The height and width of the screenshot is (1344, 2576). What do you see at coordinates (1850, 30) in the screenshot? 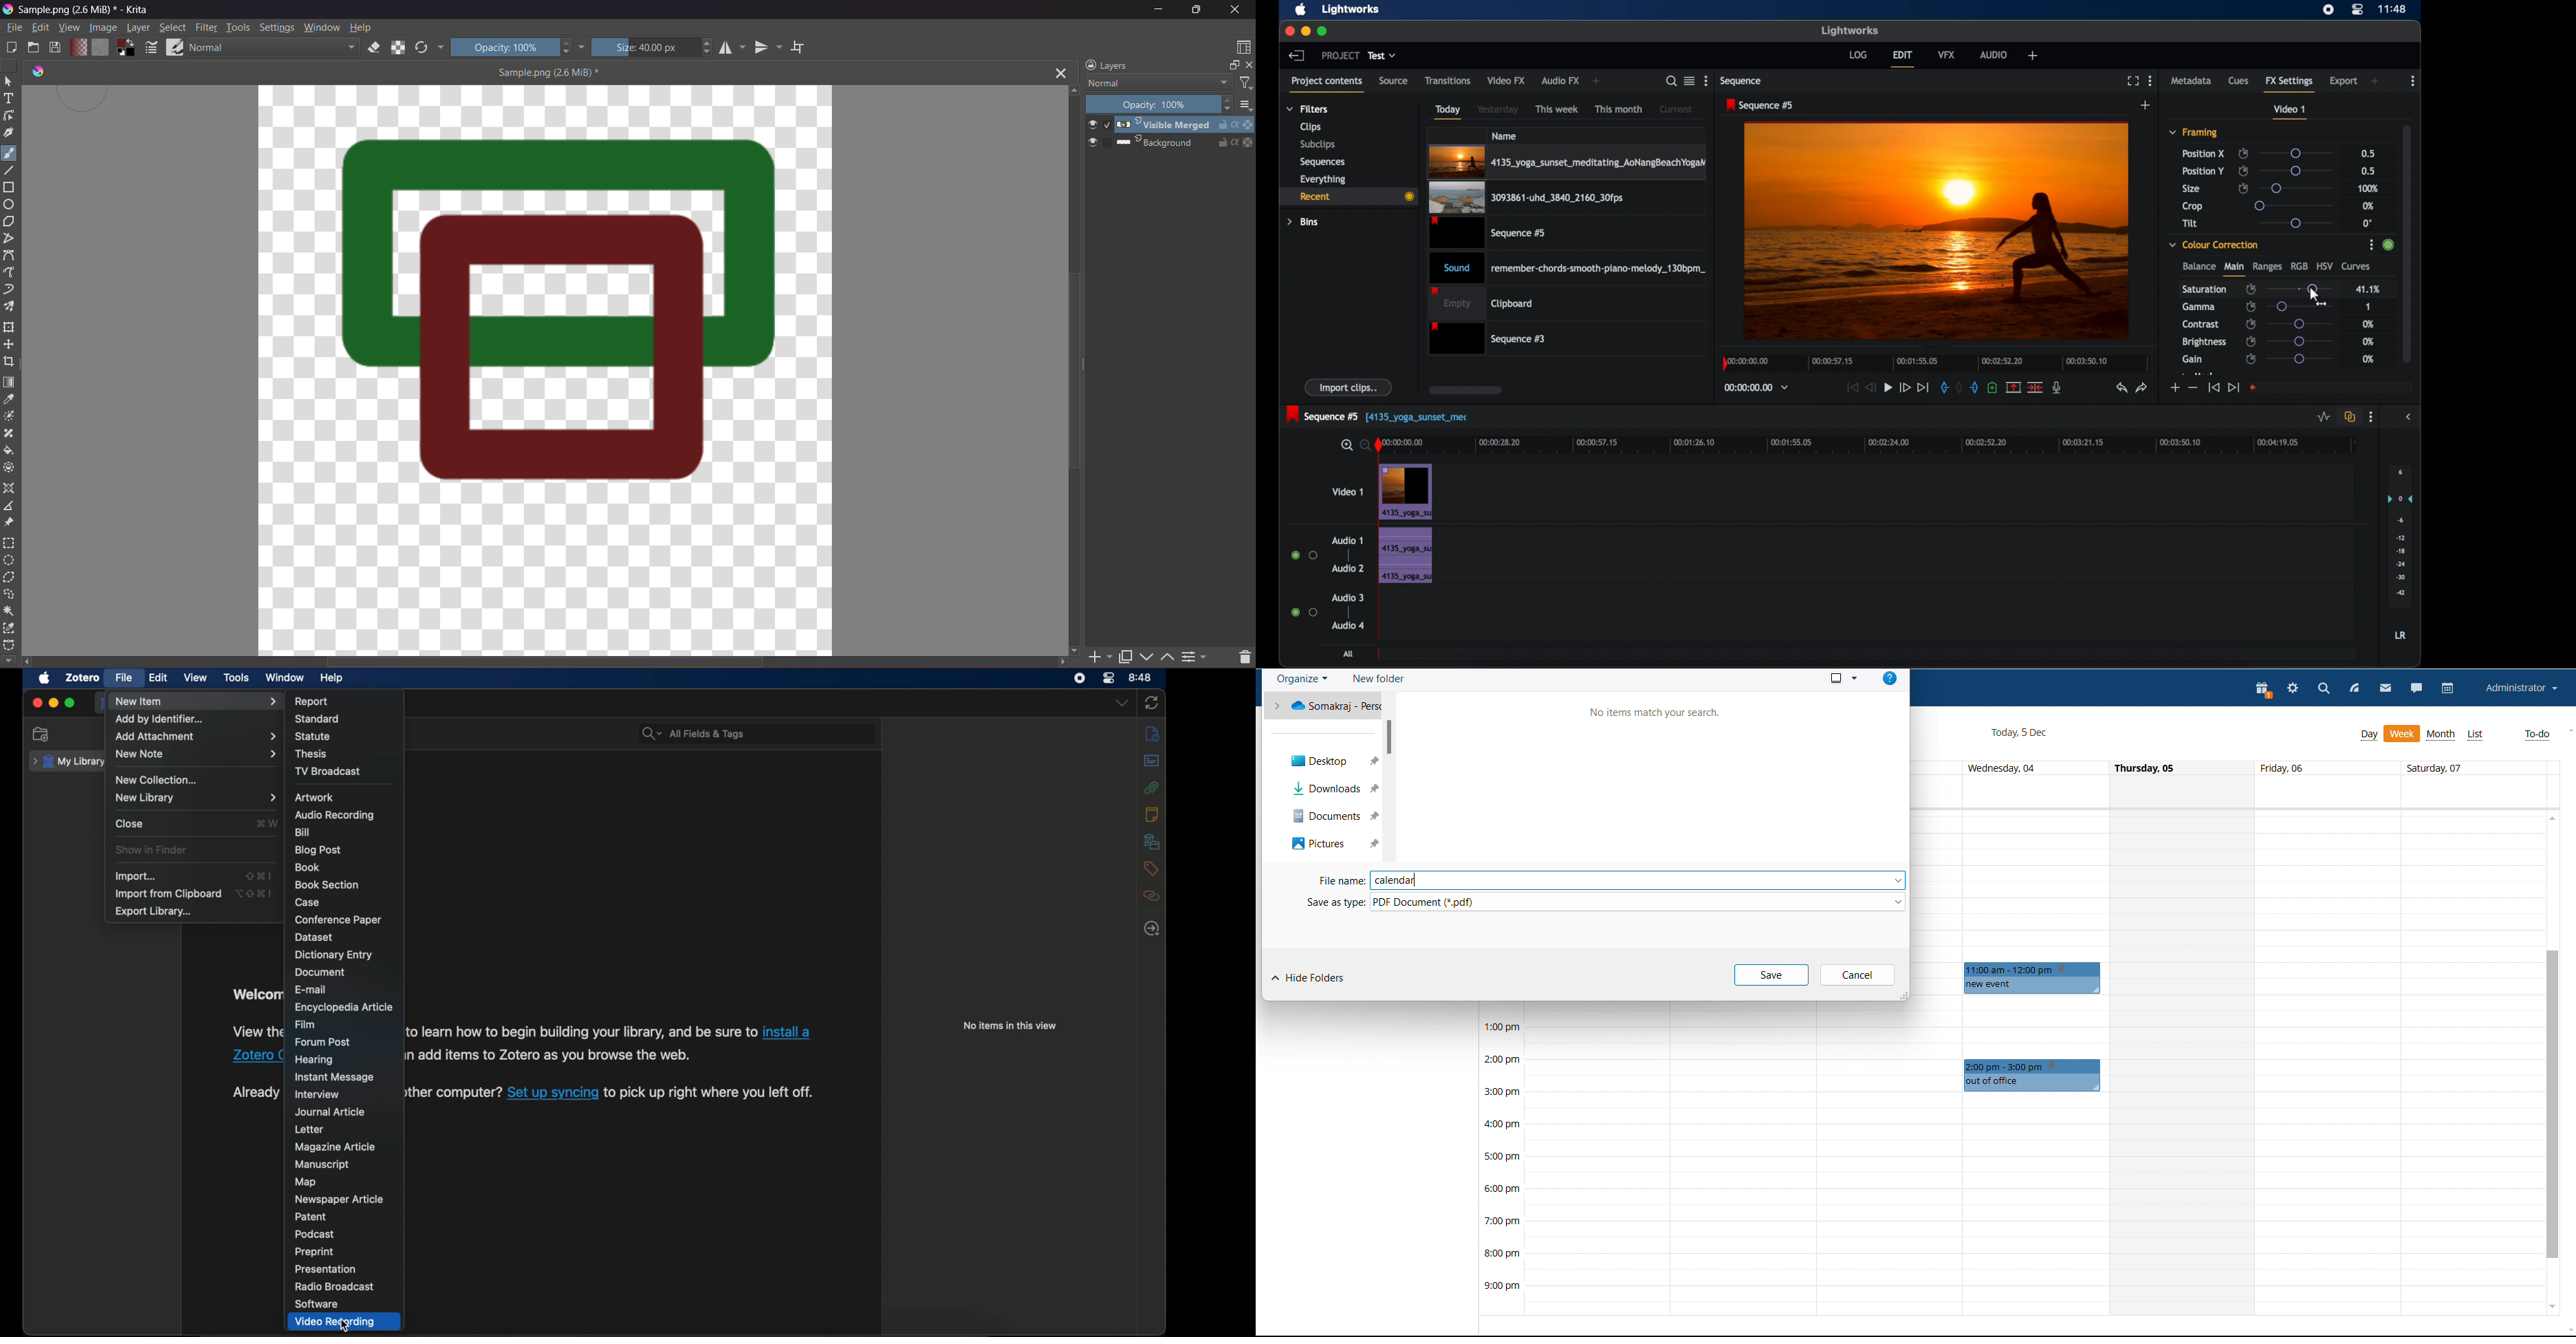
I see `lightworks` at bounding box center [1850, 30].